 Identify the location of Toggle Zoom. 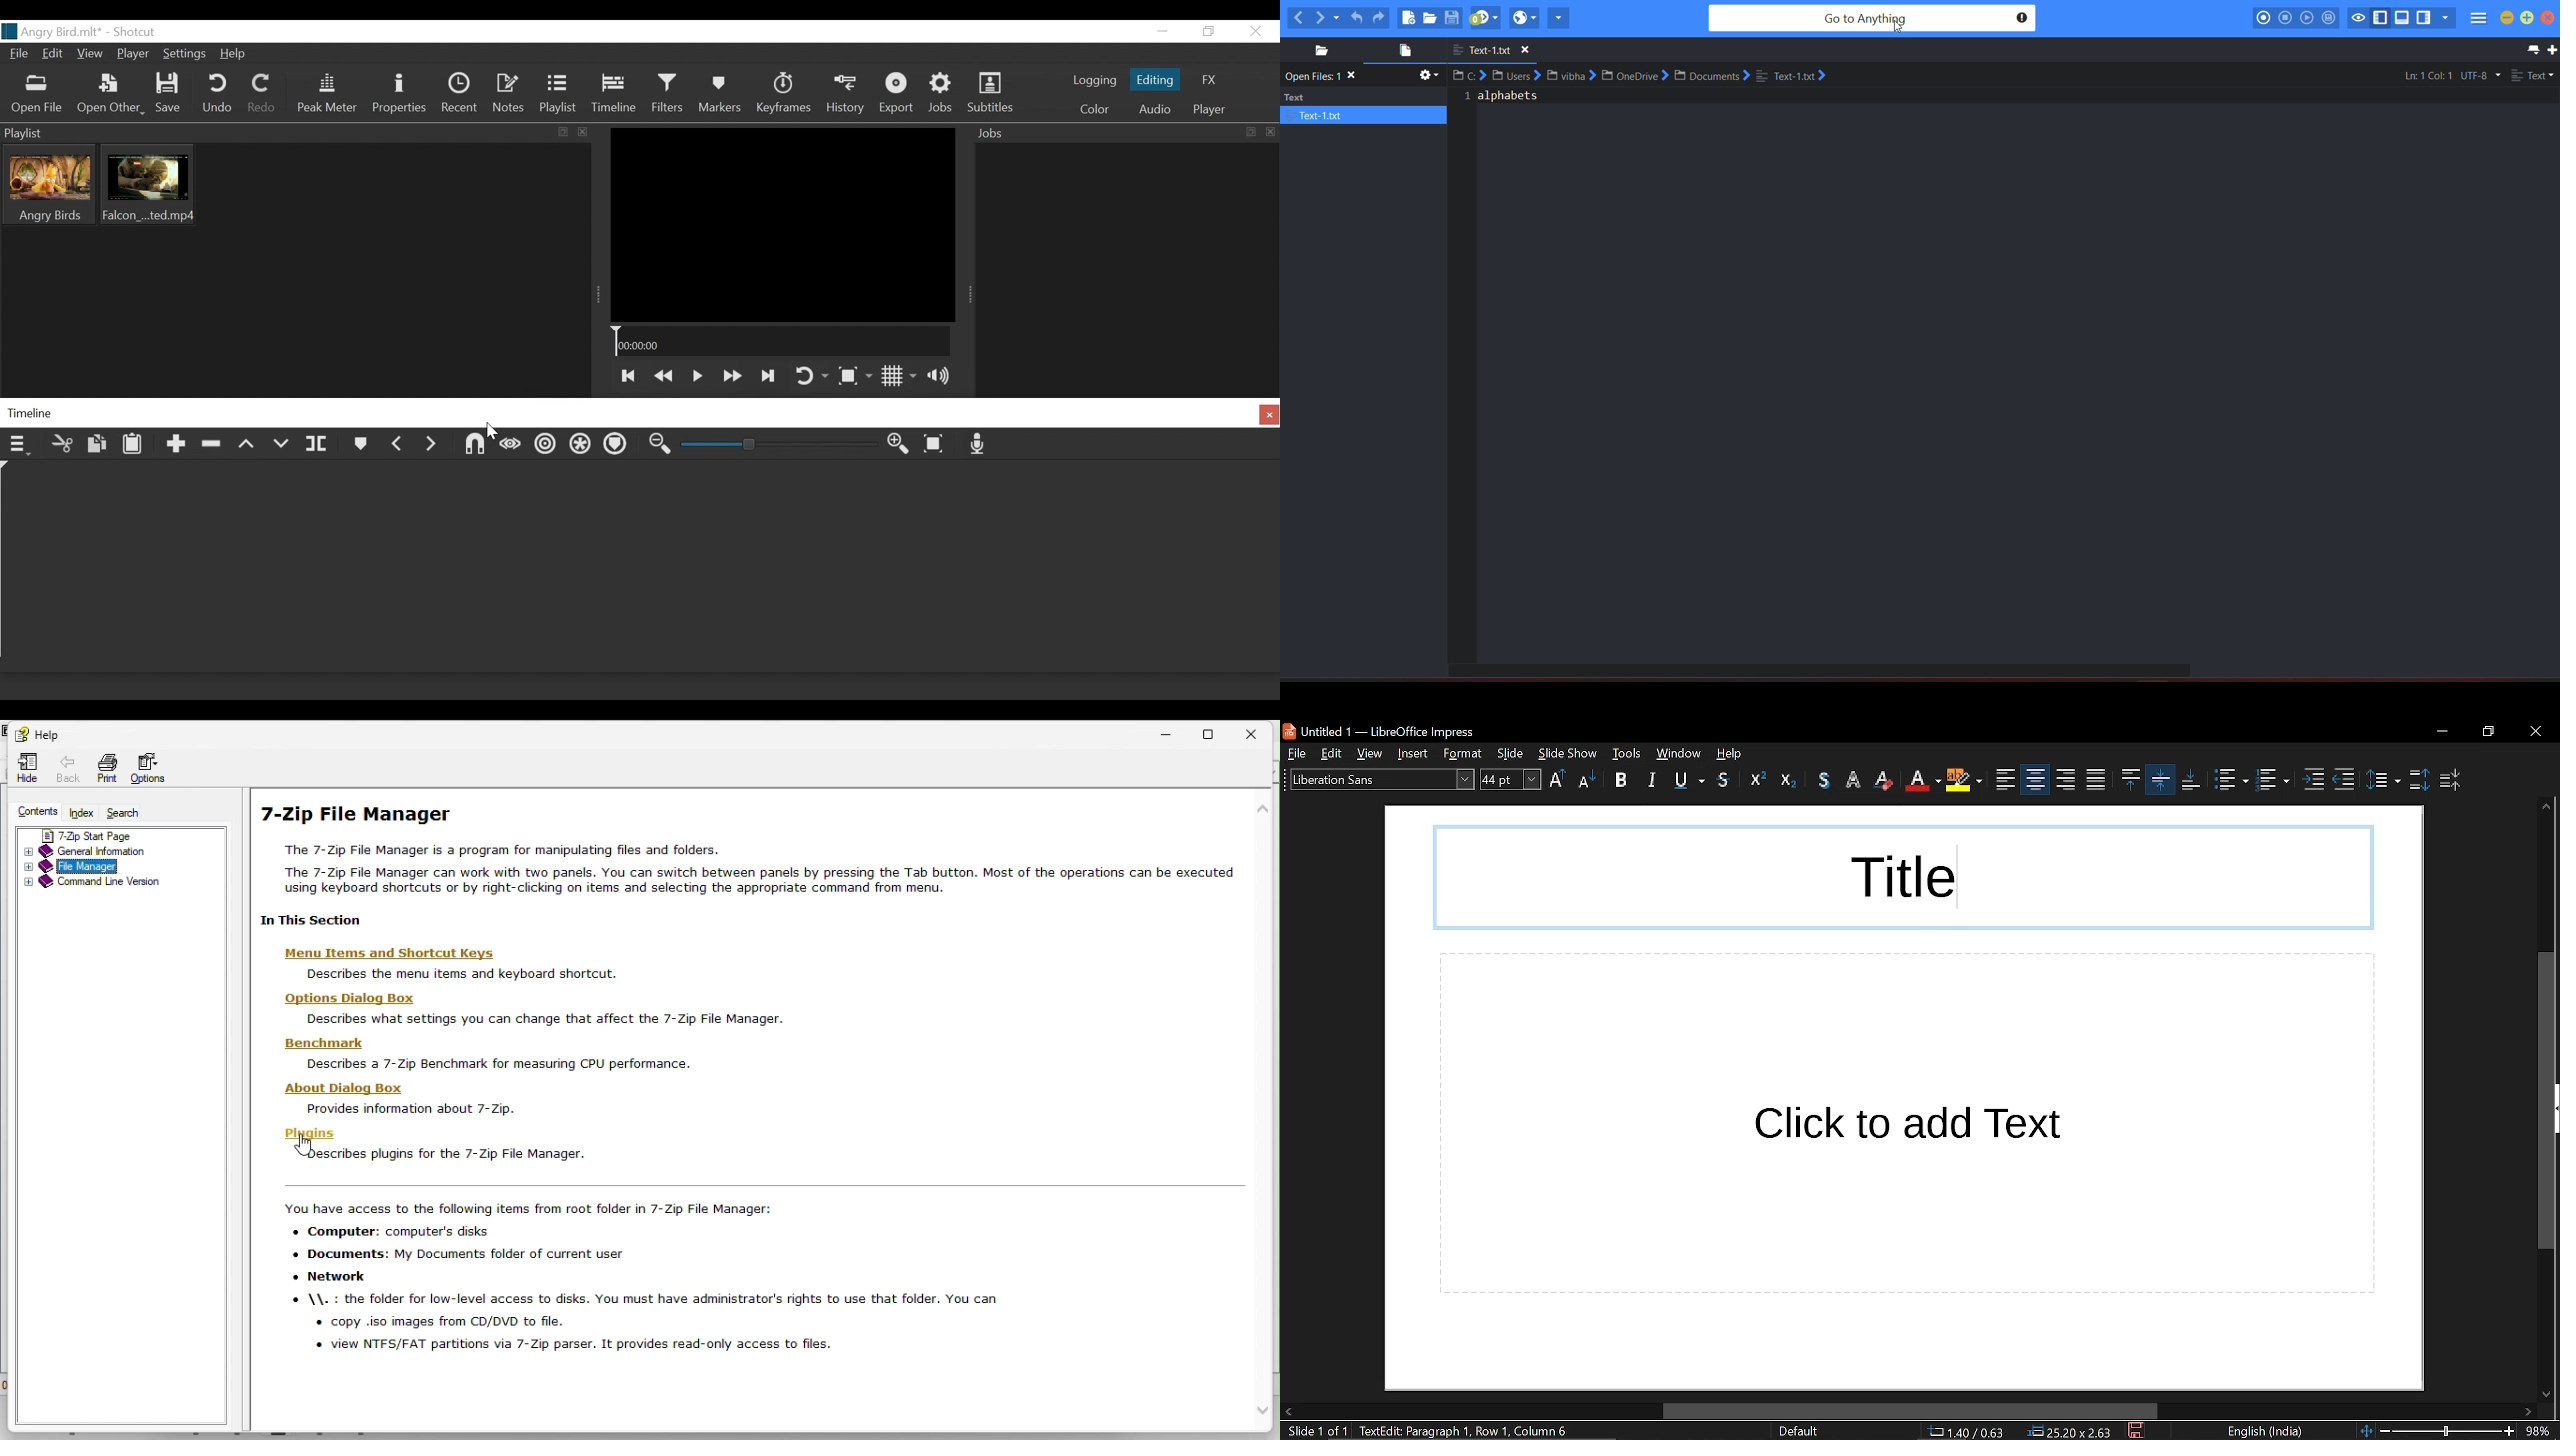
(855, 378).